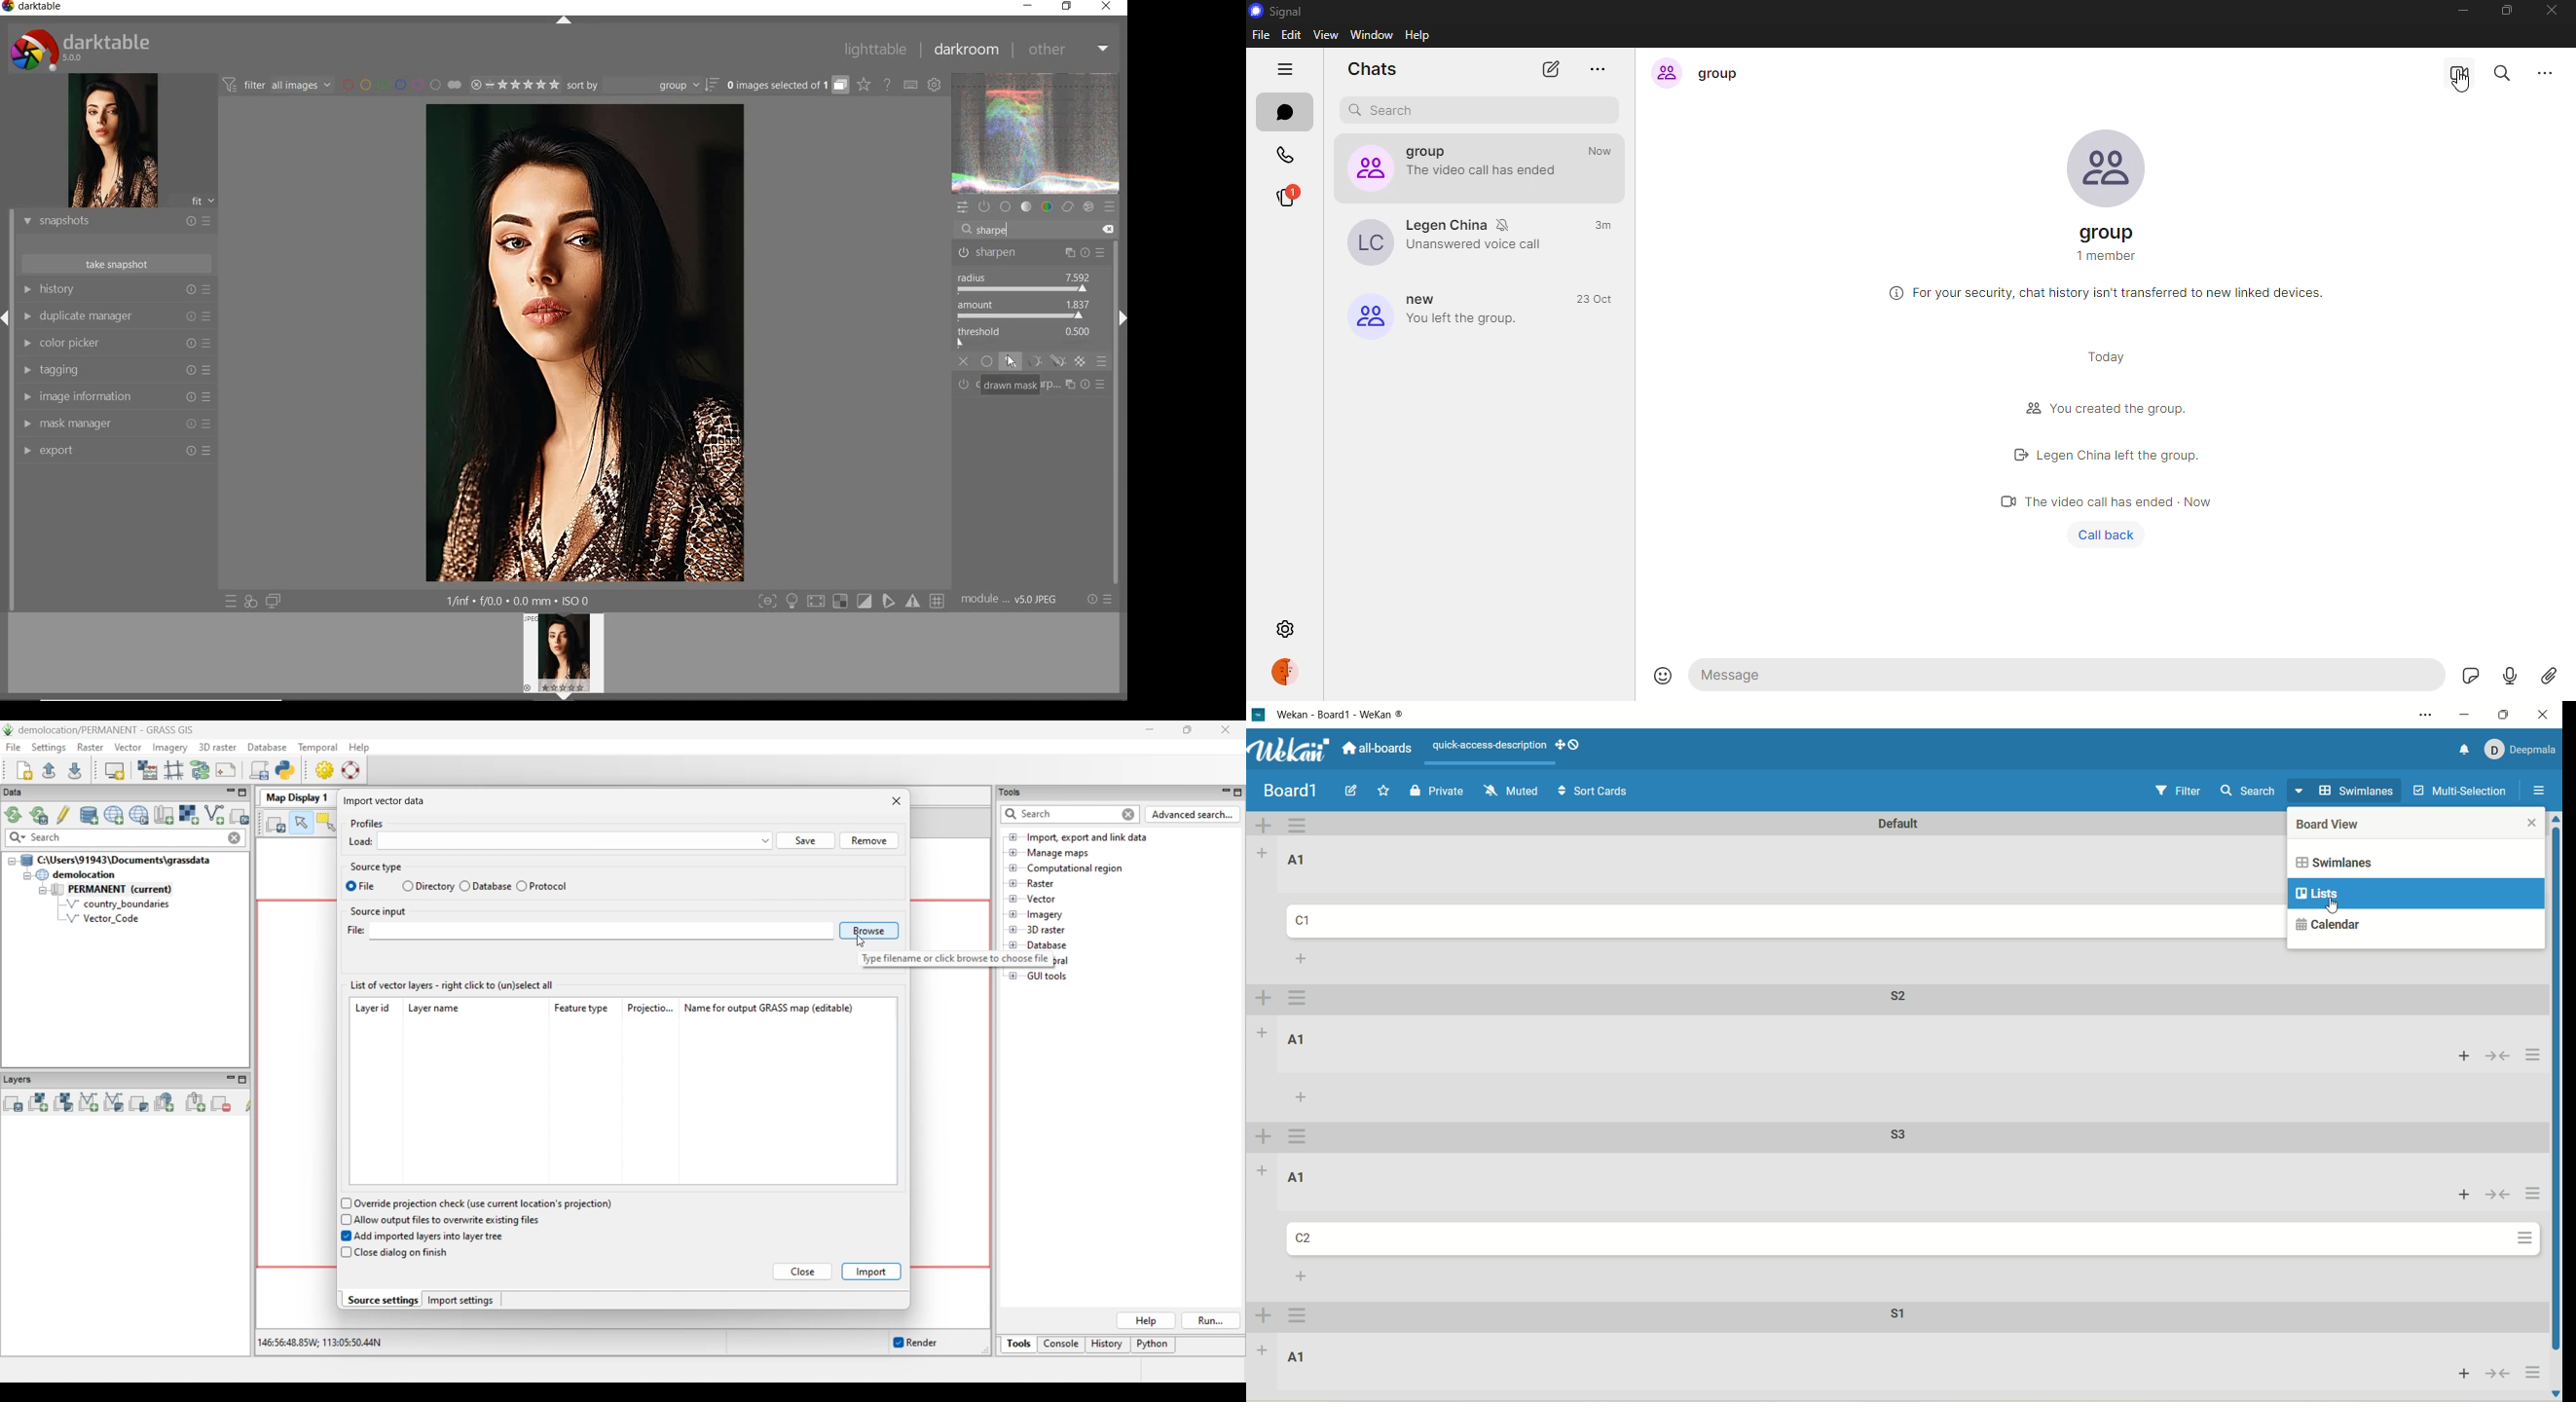  Describe the element at coordinates (1327, 35) in the screenshot. I see `view` at that location.